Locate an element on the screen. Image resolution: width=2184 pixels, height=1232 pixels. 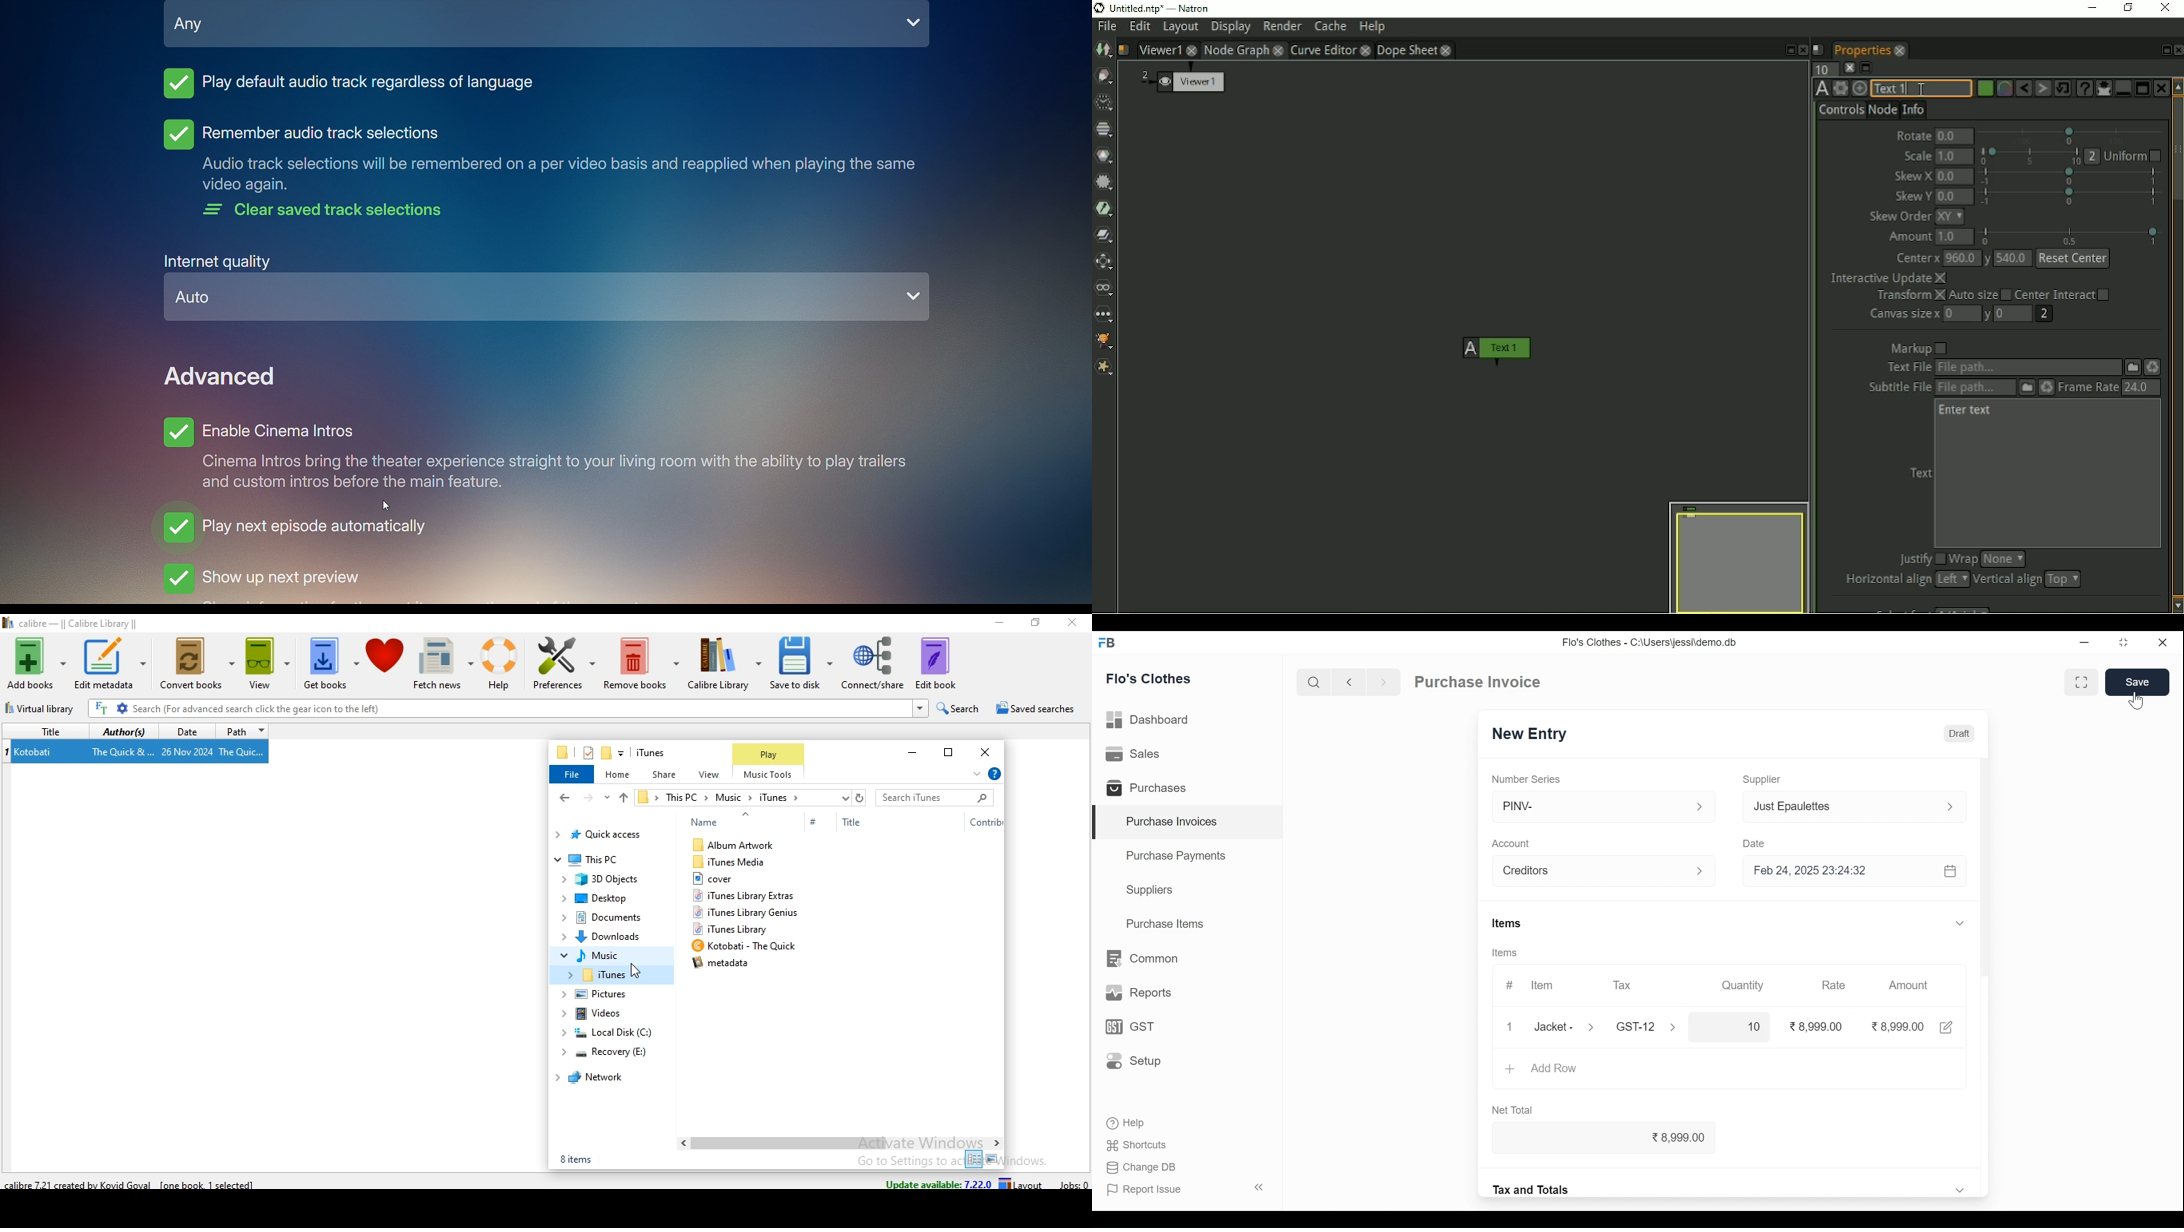
recovery (E:) is located at coordinates (603, 1054).